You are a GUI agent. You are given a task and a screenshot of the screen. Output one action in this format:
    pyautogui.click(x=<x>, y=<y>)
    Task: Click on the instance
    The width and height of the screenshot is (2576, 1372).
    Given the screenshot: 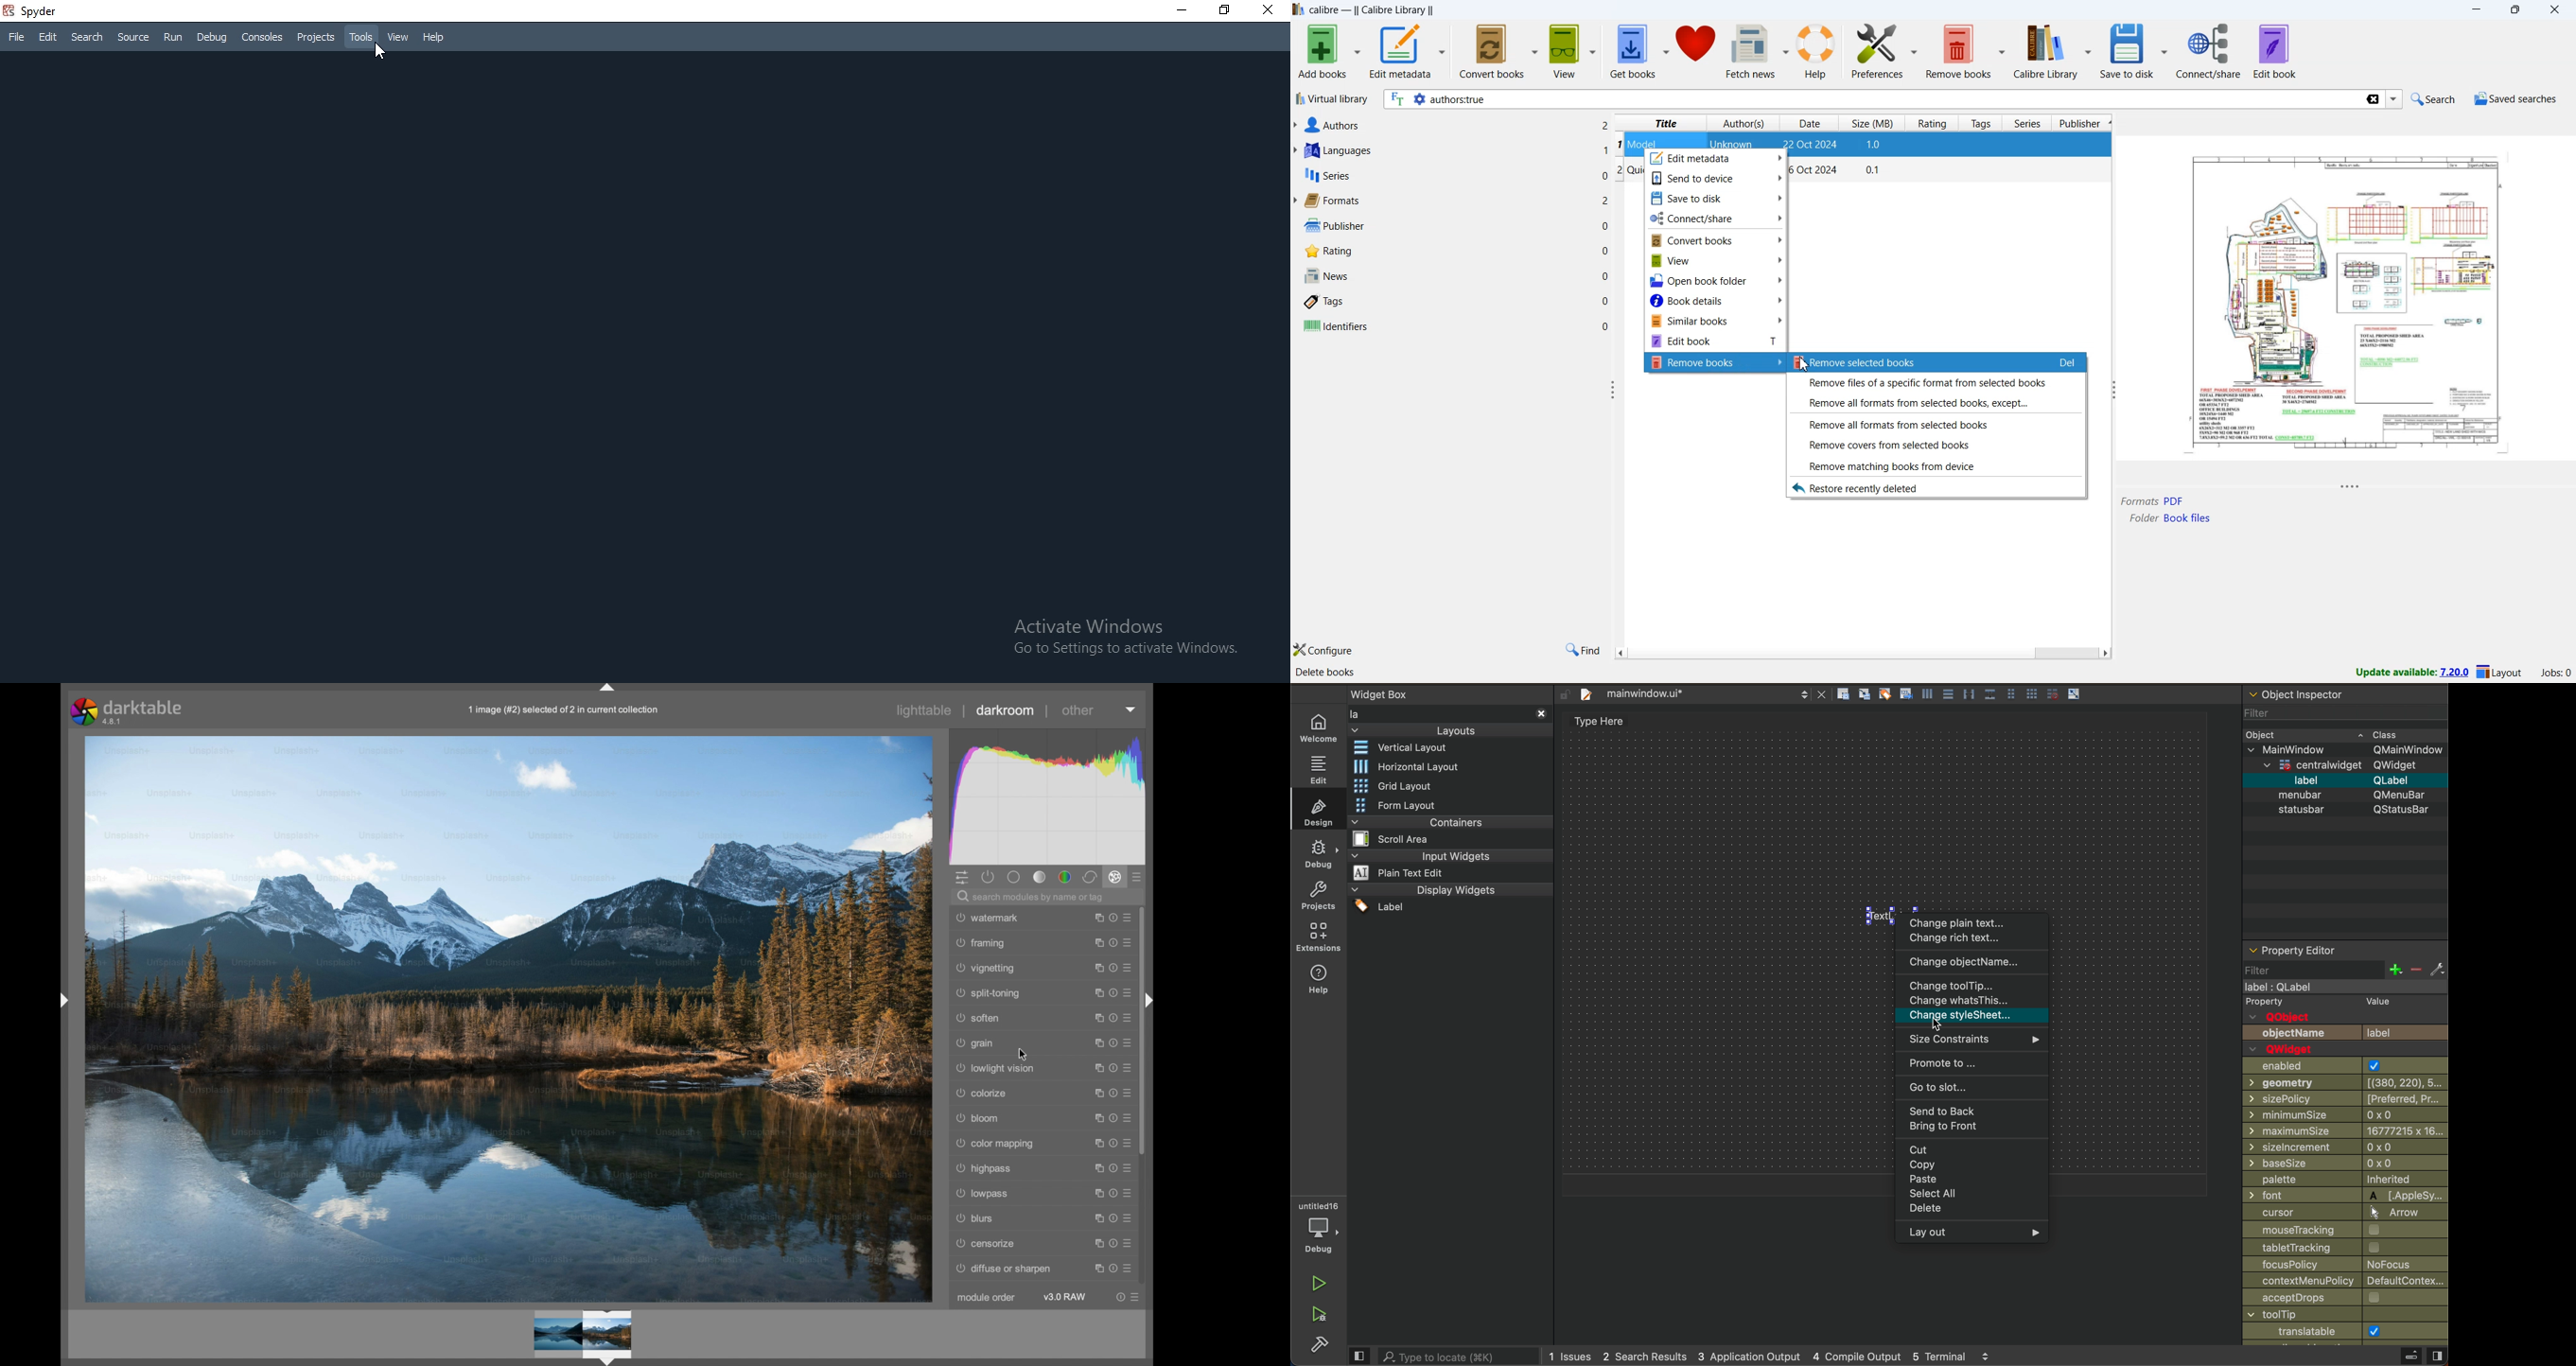 What is the action you would take?
    pyautogui.click(x=1095, y=1117)
    